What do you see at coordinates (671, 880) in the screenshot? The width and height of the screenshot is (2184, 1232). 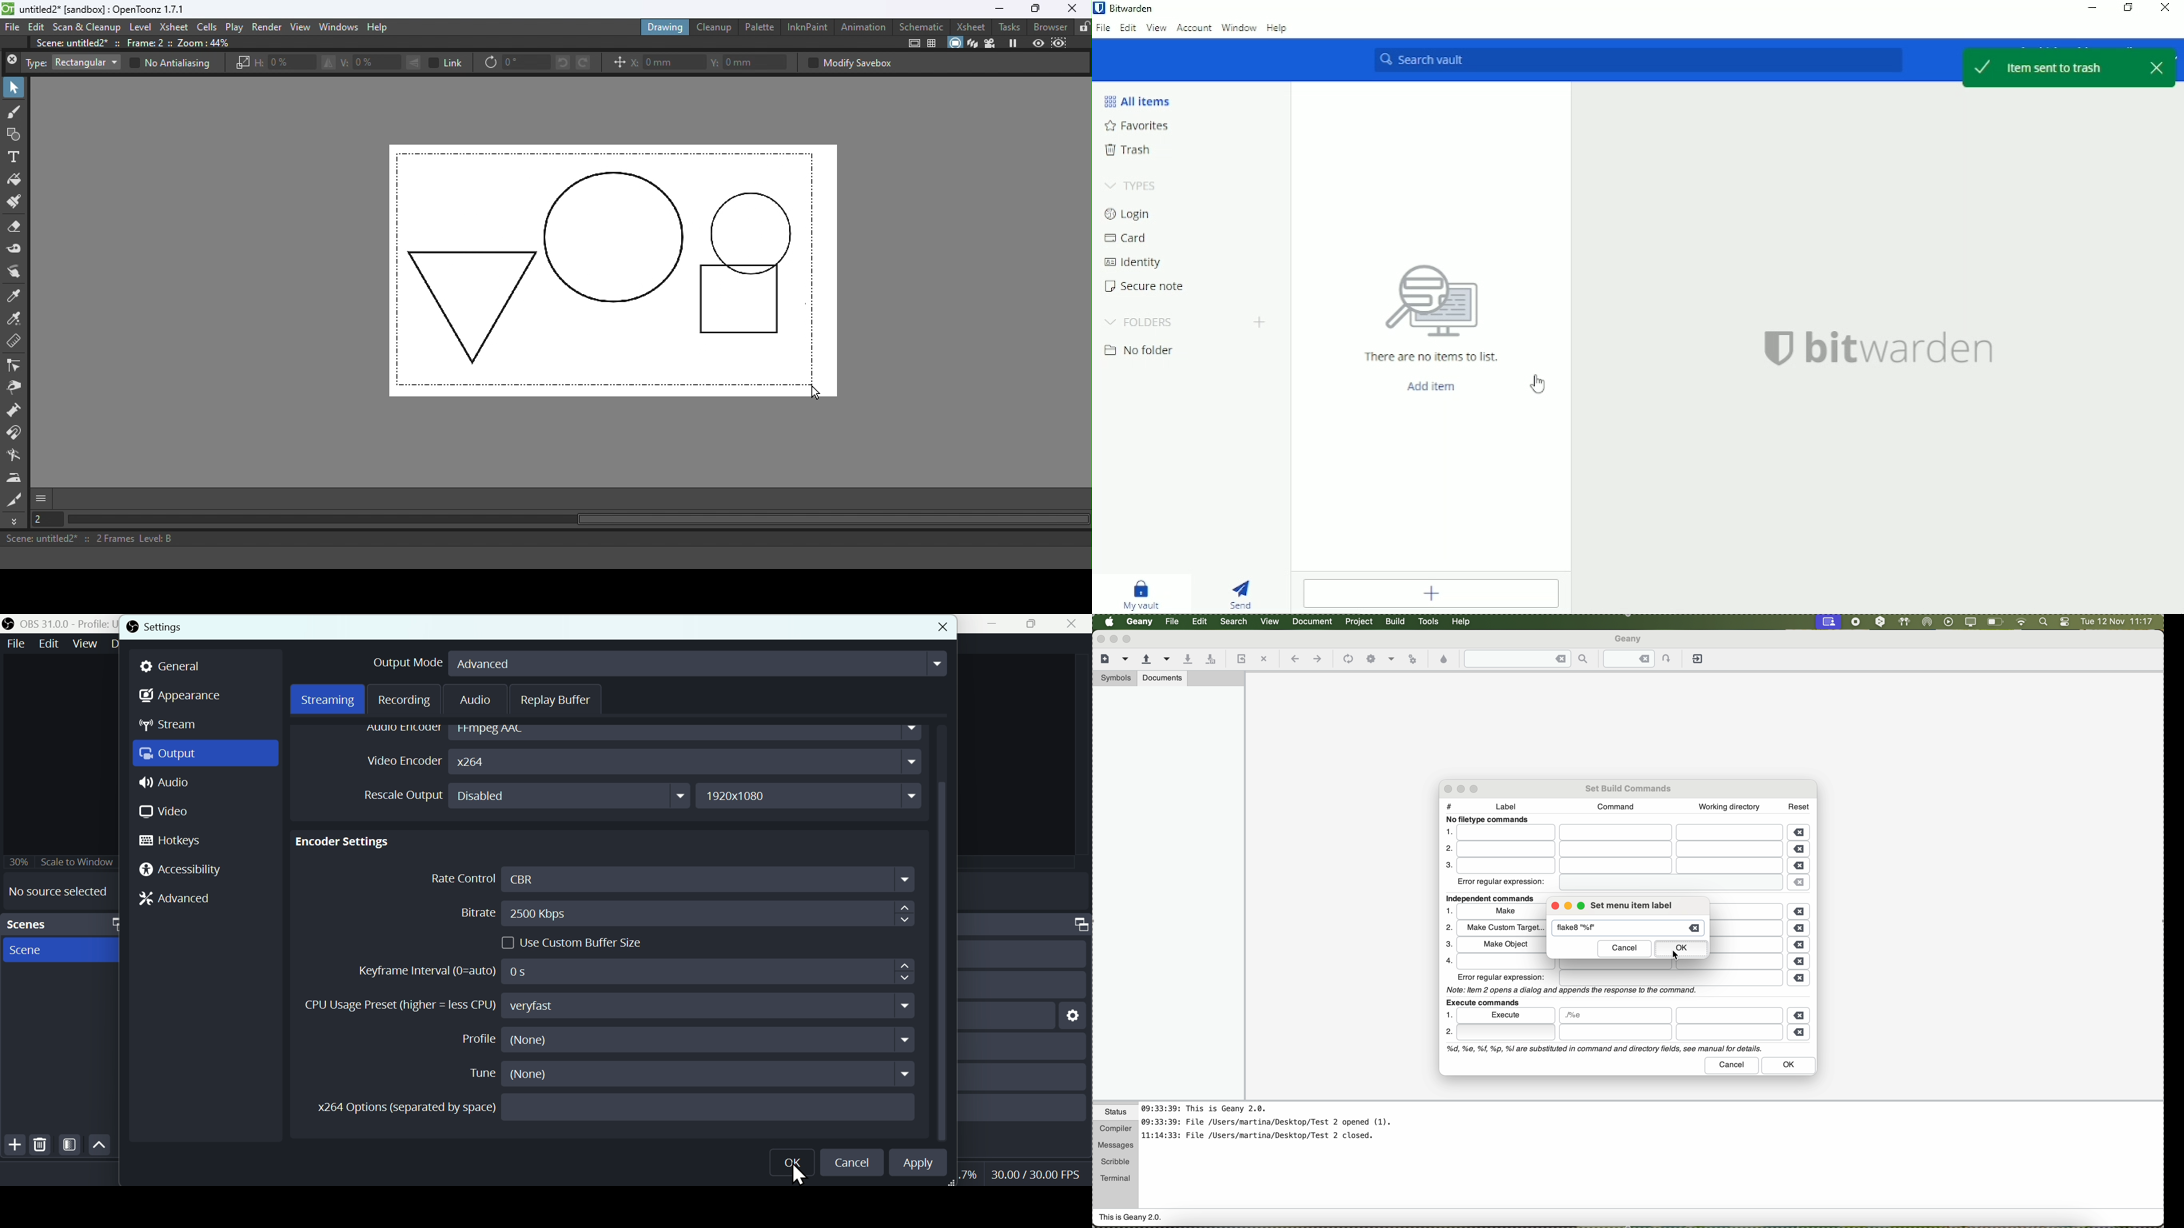 I see `Rate Control` at bounding box center [671, 880].